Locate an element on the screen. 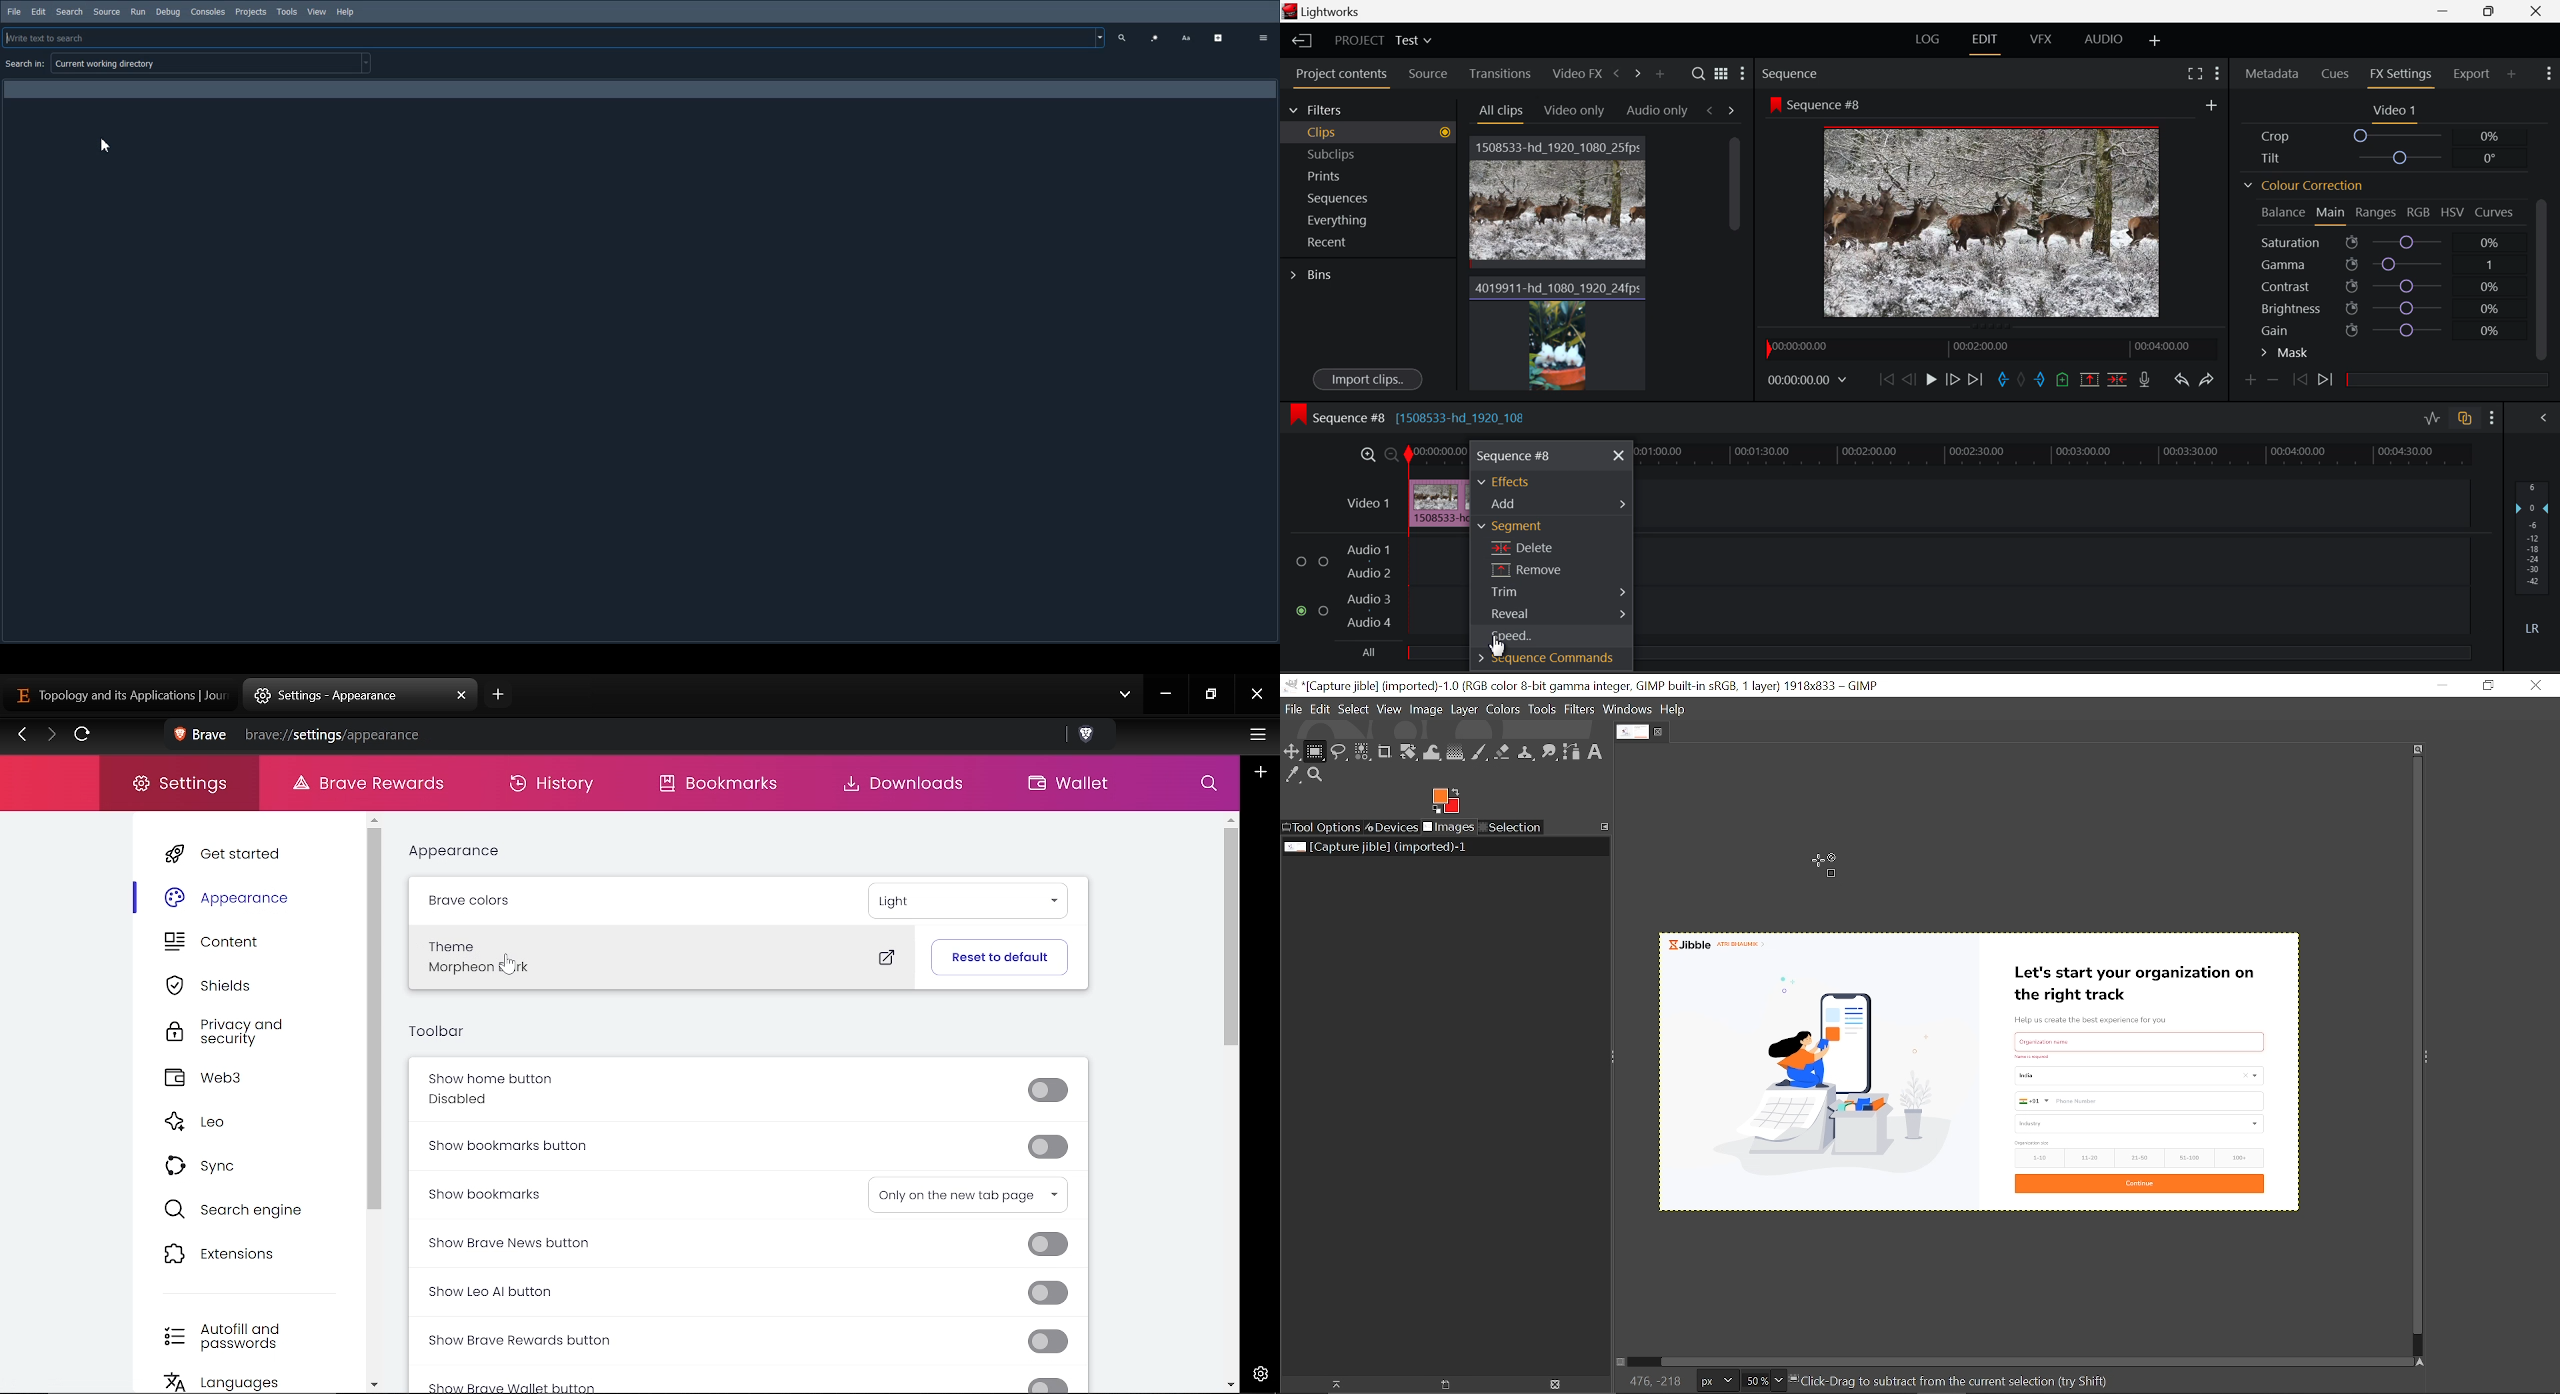 The height and width of the screenshot is (1400, 2576). Crop is located at coordinates (2384, 137).